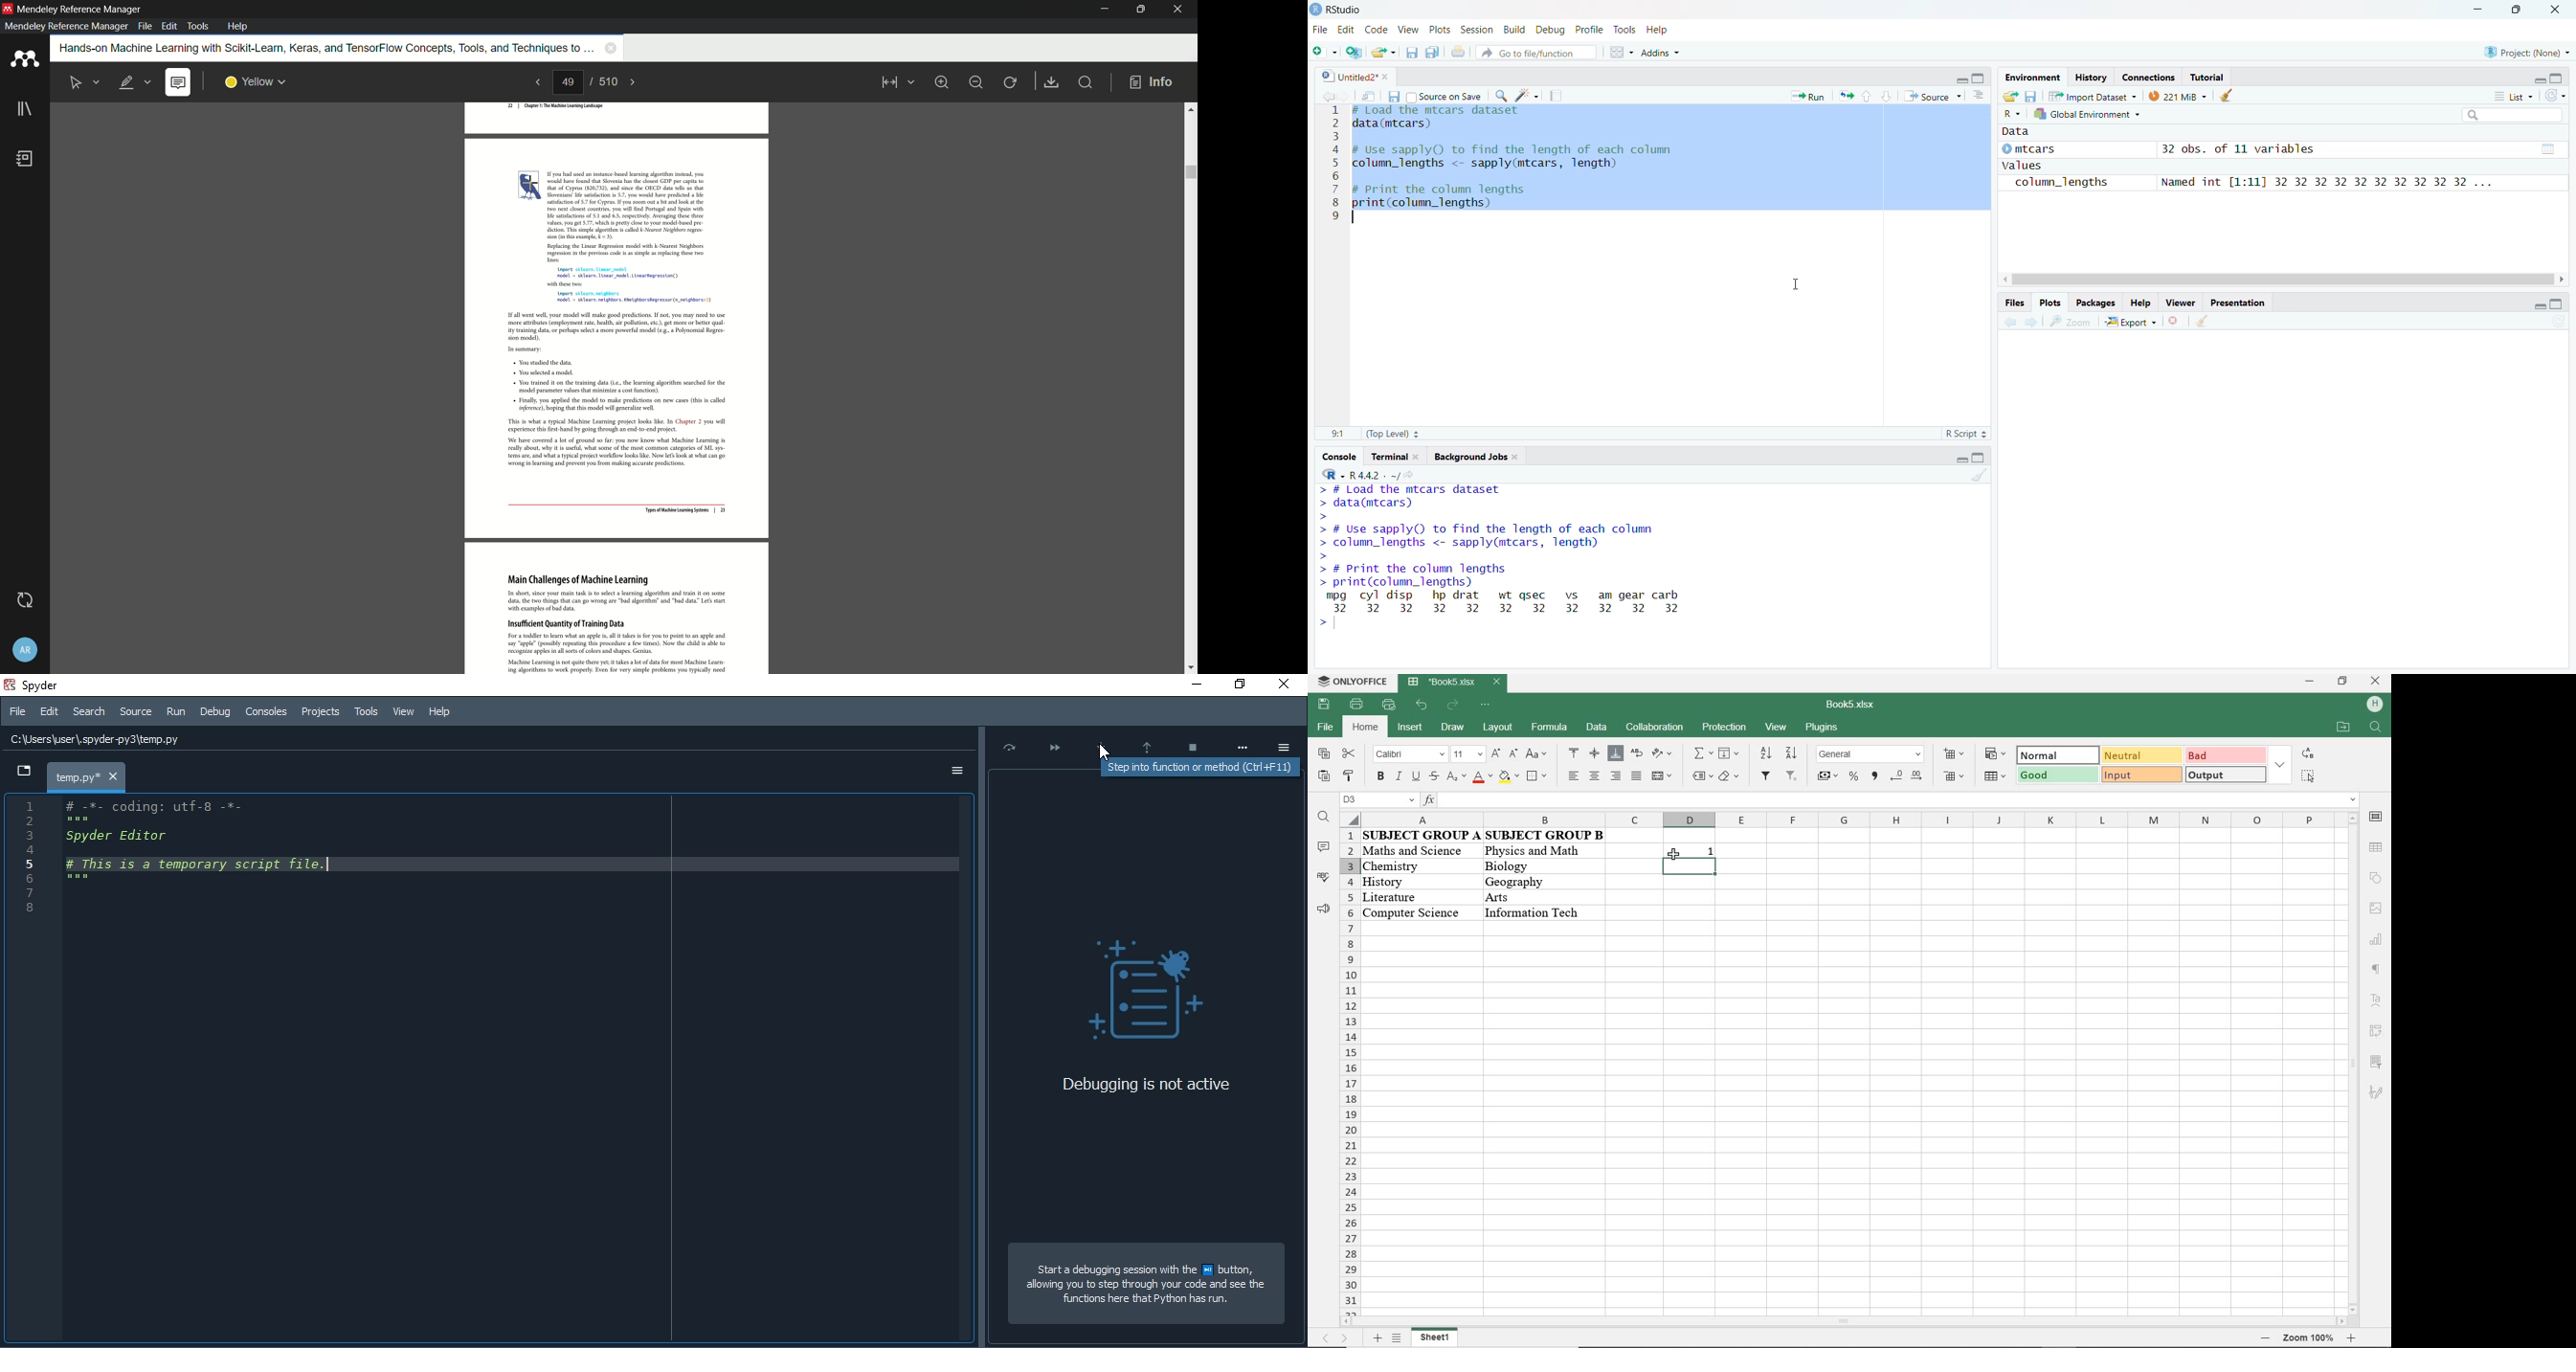  Describe the element at coordinates (2238, 303) in the screenshot. I see `Presentation` at that location.